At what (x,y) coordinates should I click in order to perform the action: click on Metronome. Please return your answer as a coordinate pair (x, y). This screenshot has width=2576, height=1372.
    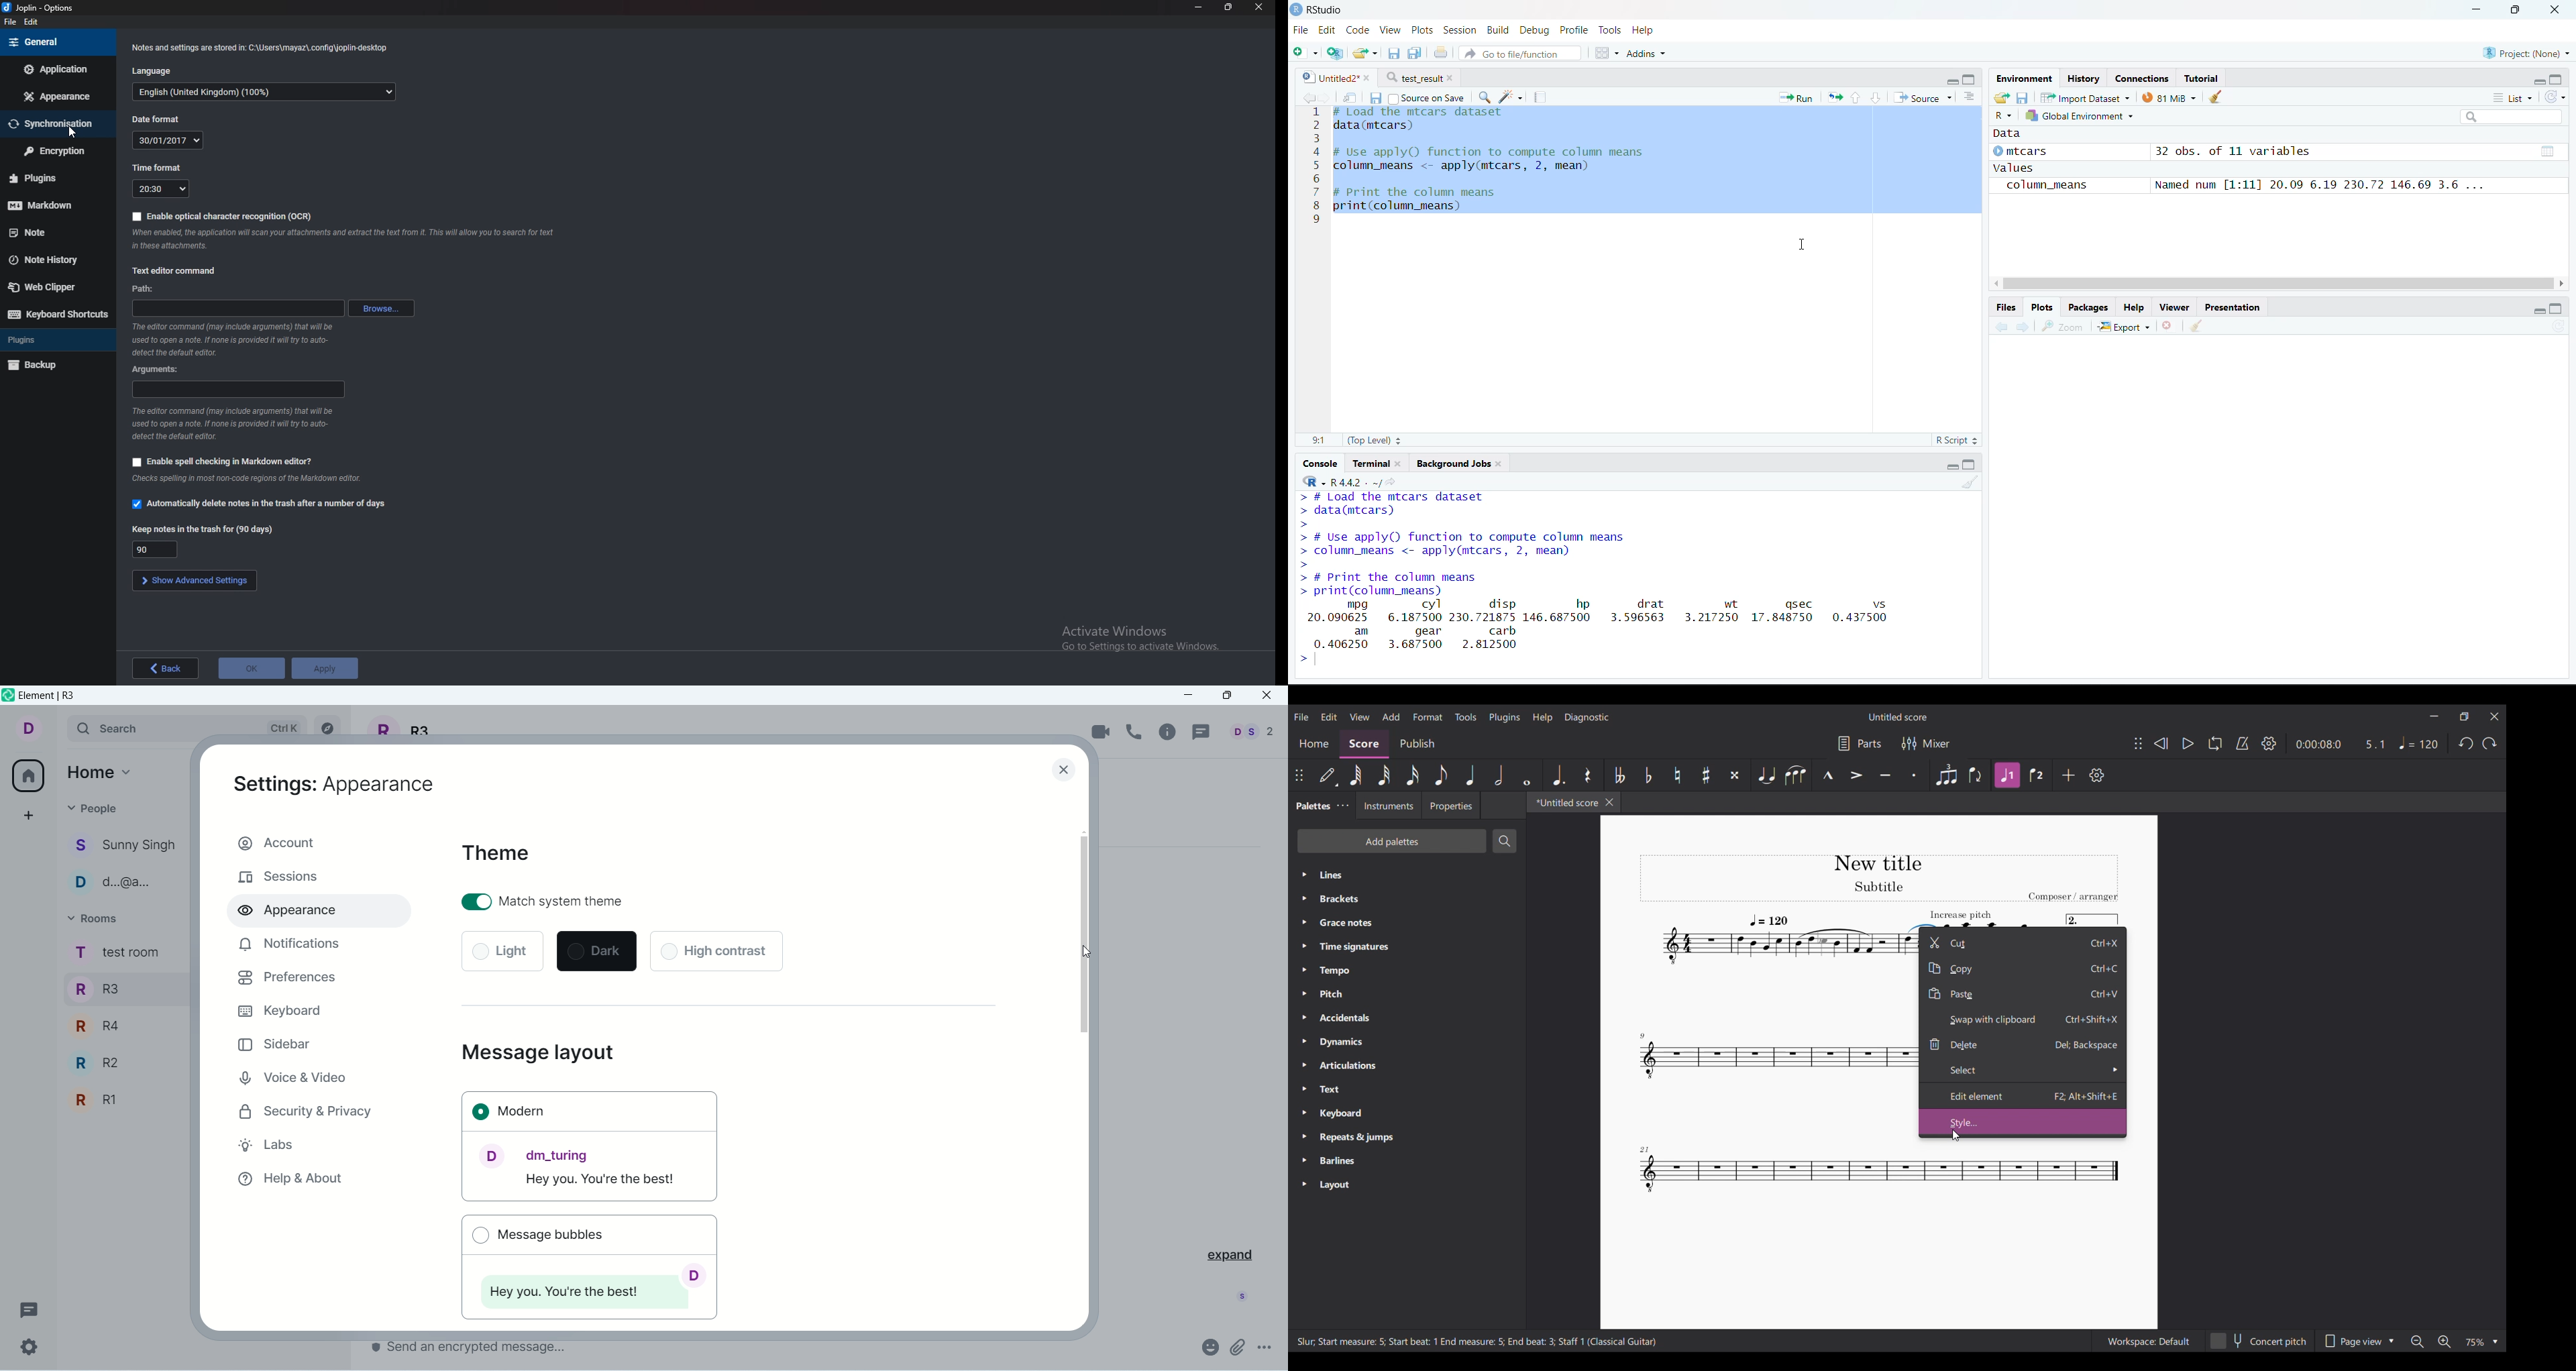
    Looking at the image, I should click on (2243, 743).